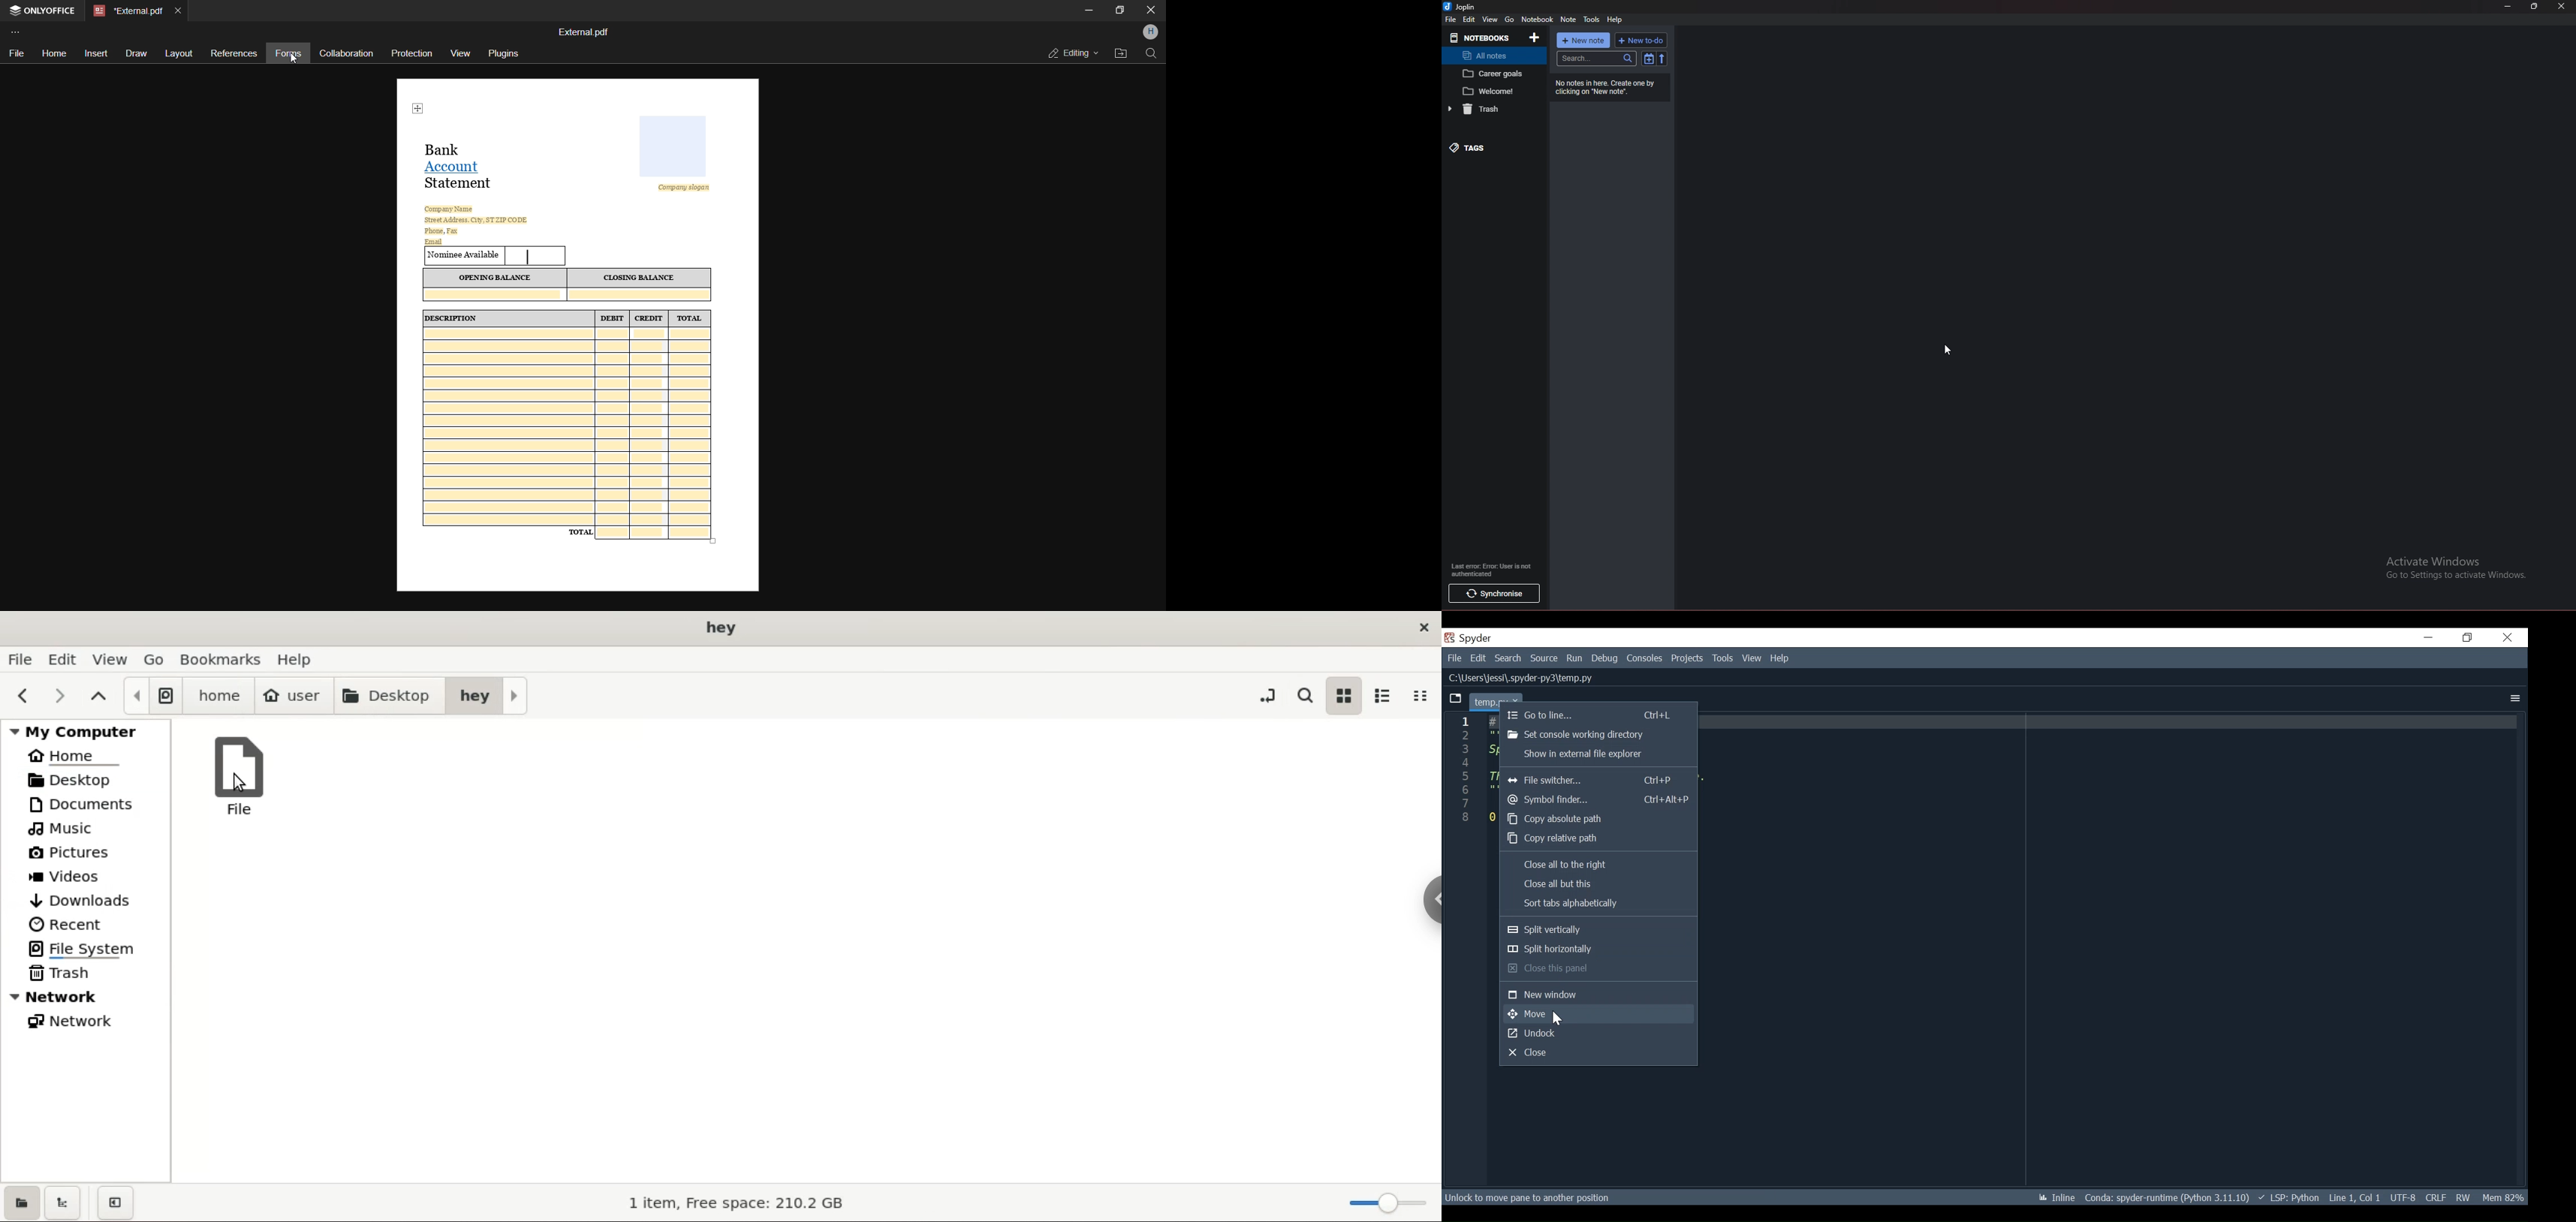 Image resolution: width=2576 pixels, height=1232 pixels. I want to click on Projects, so click(1687, 658).